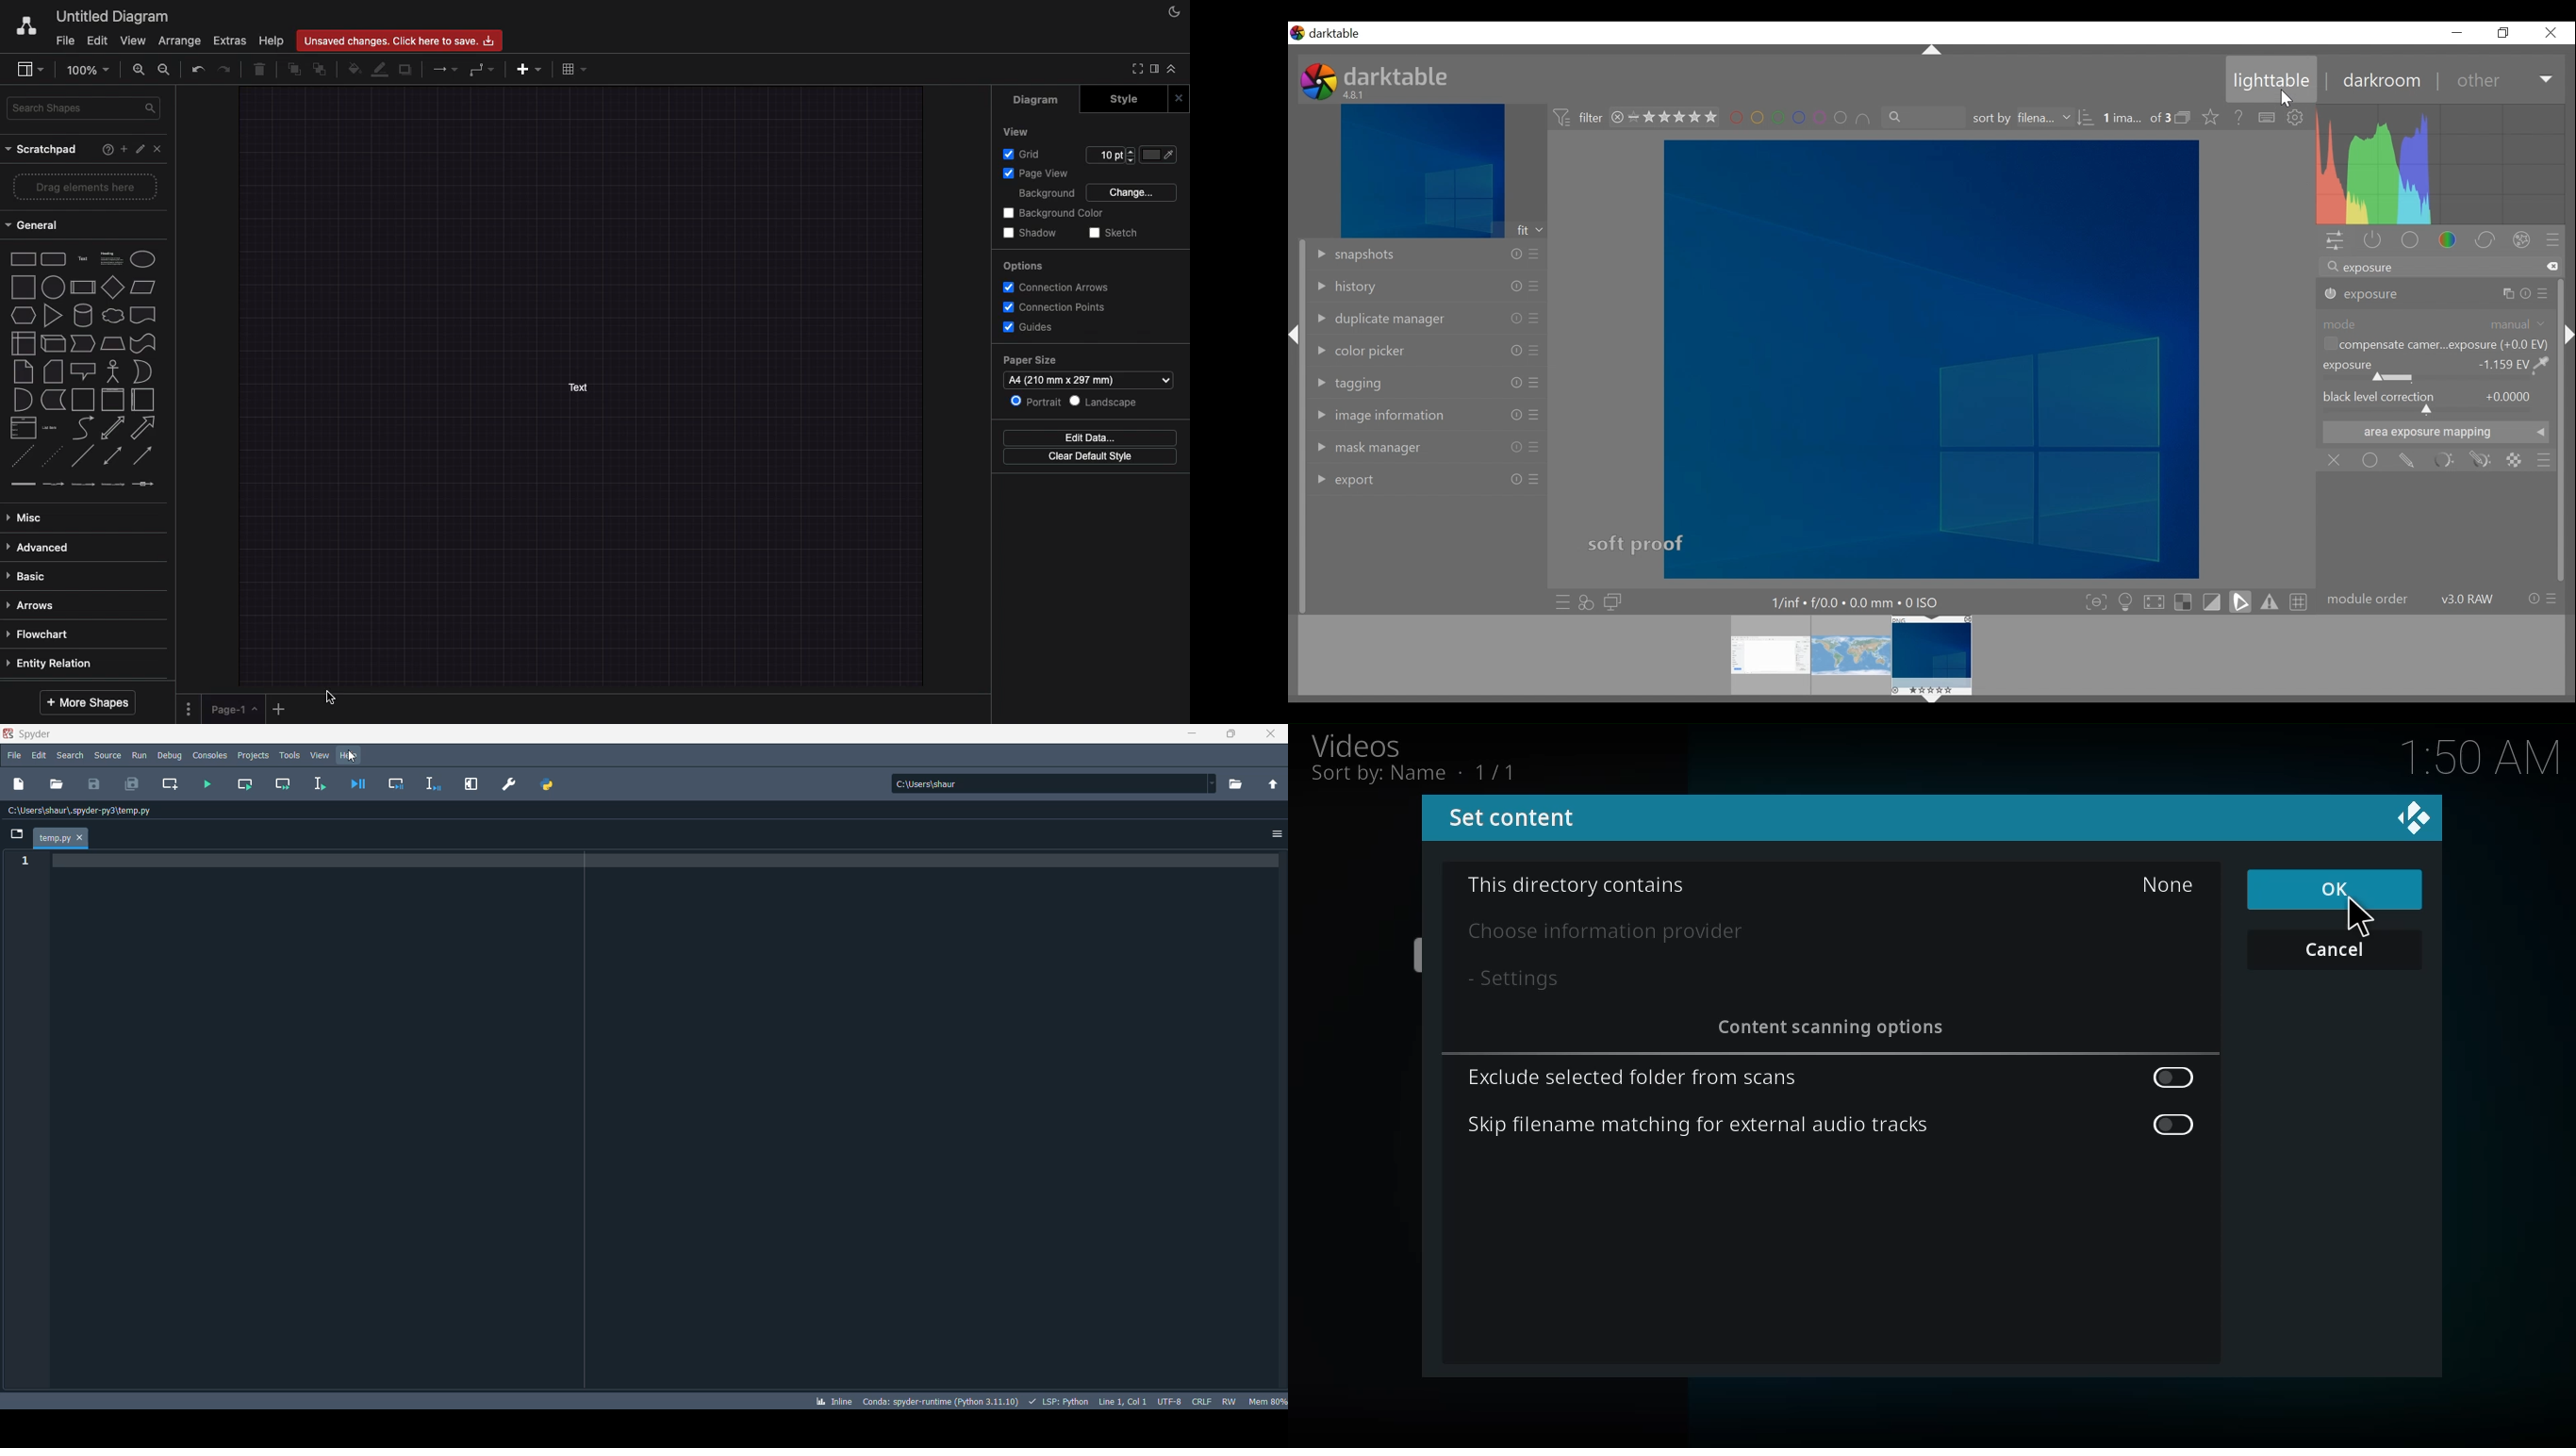  Describe the element at coordinates (1535, 479) in the screenshot. I see `presets` at that location.